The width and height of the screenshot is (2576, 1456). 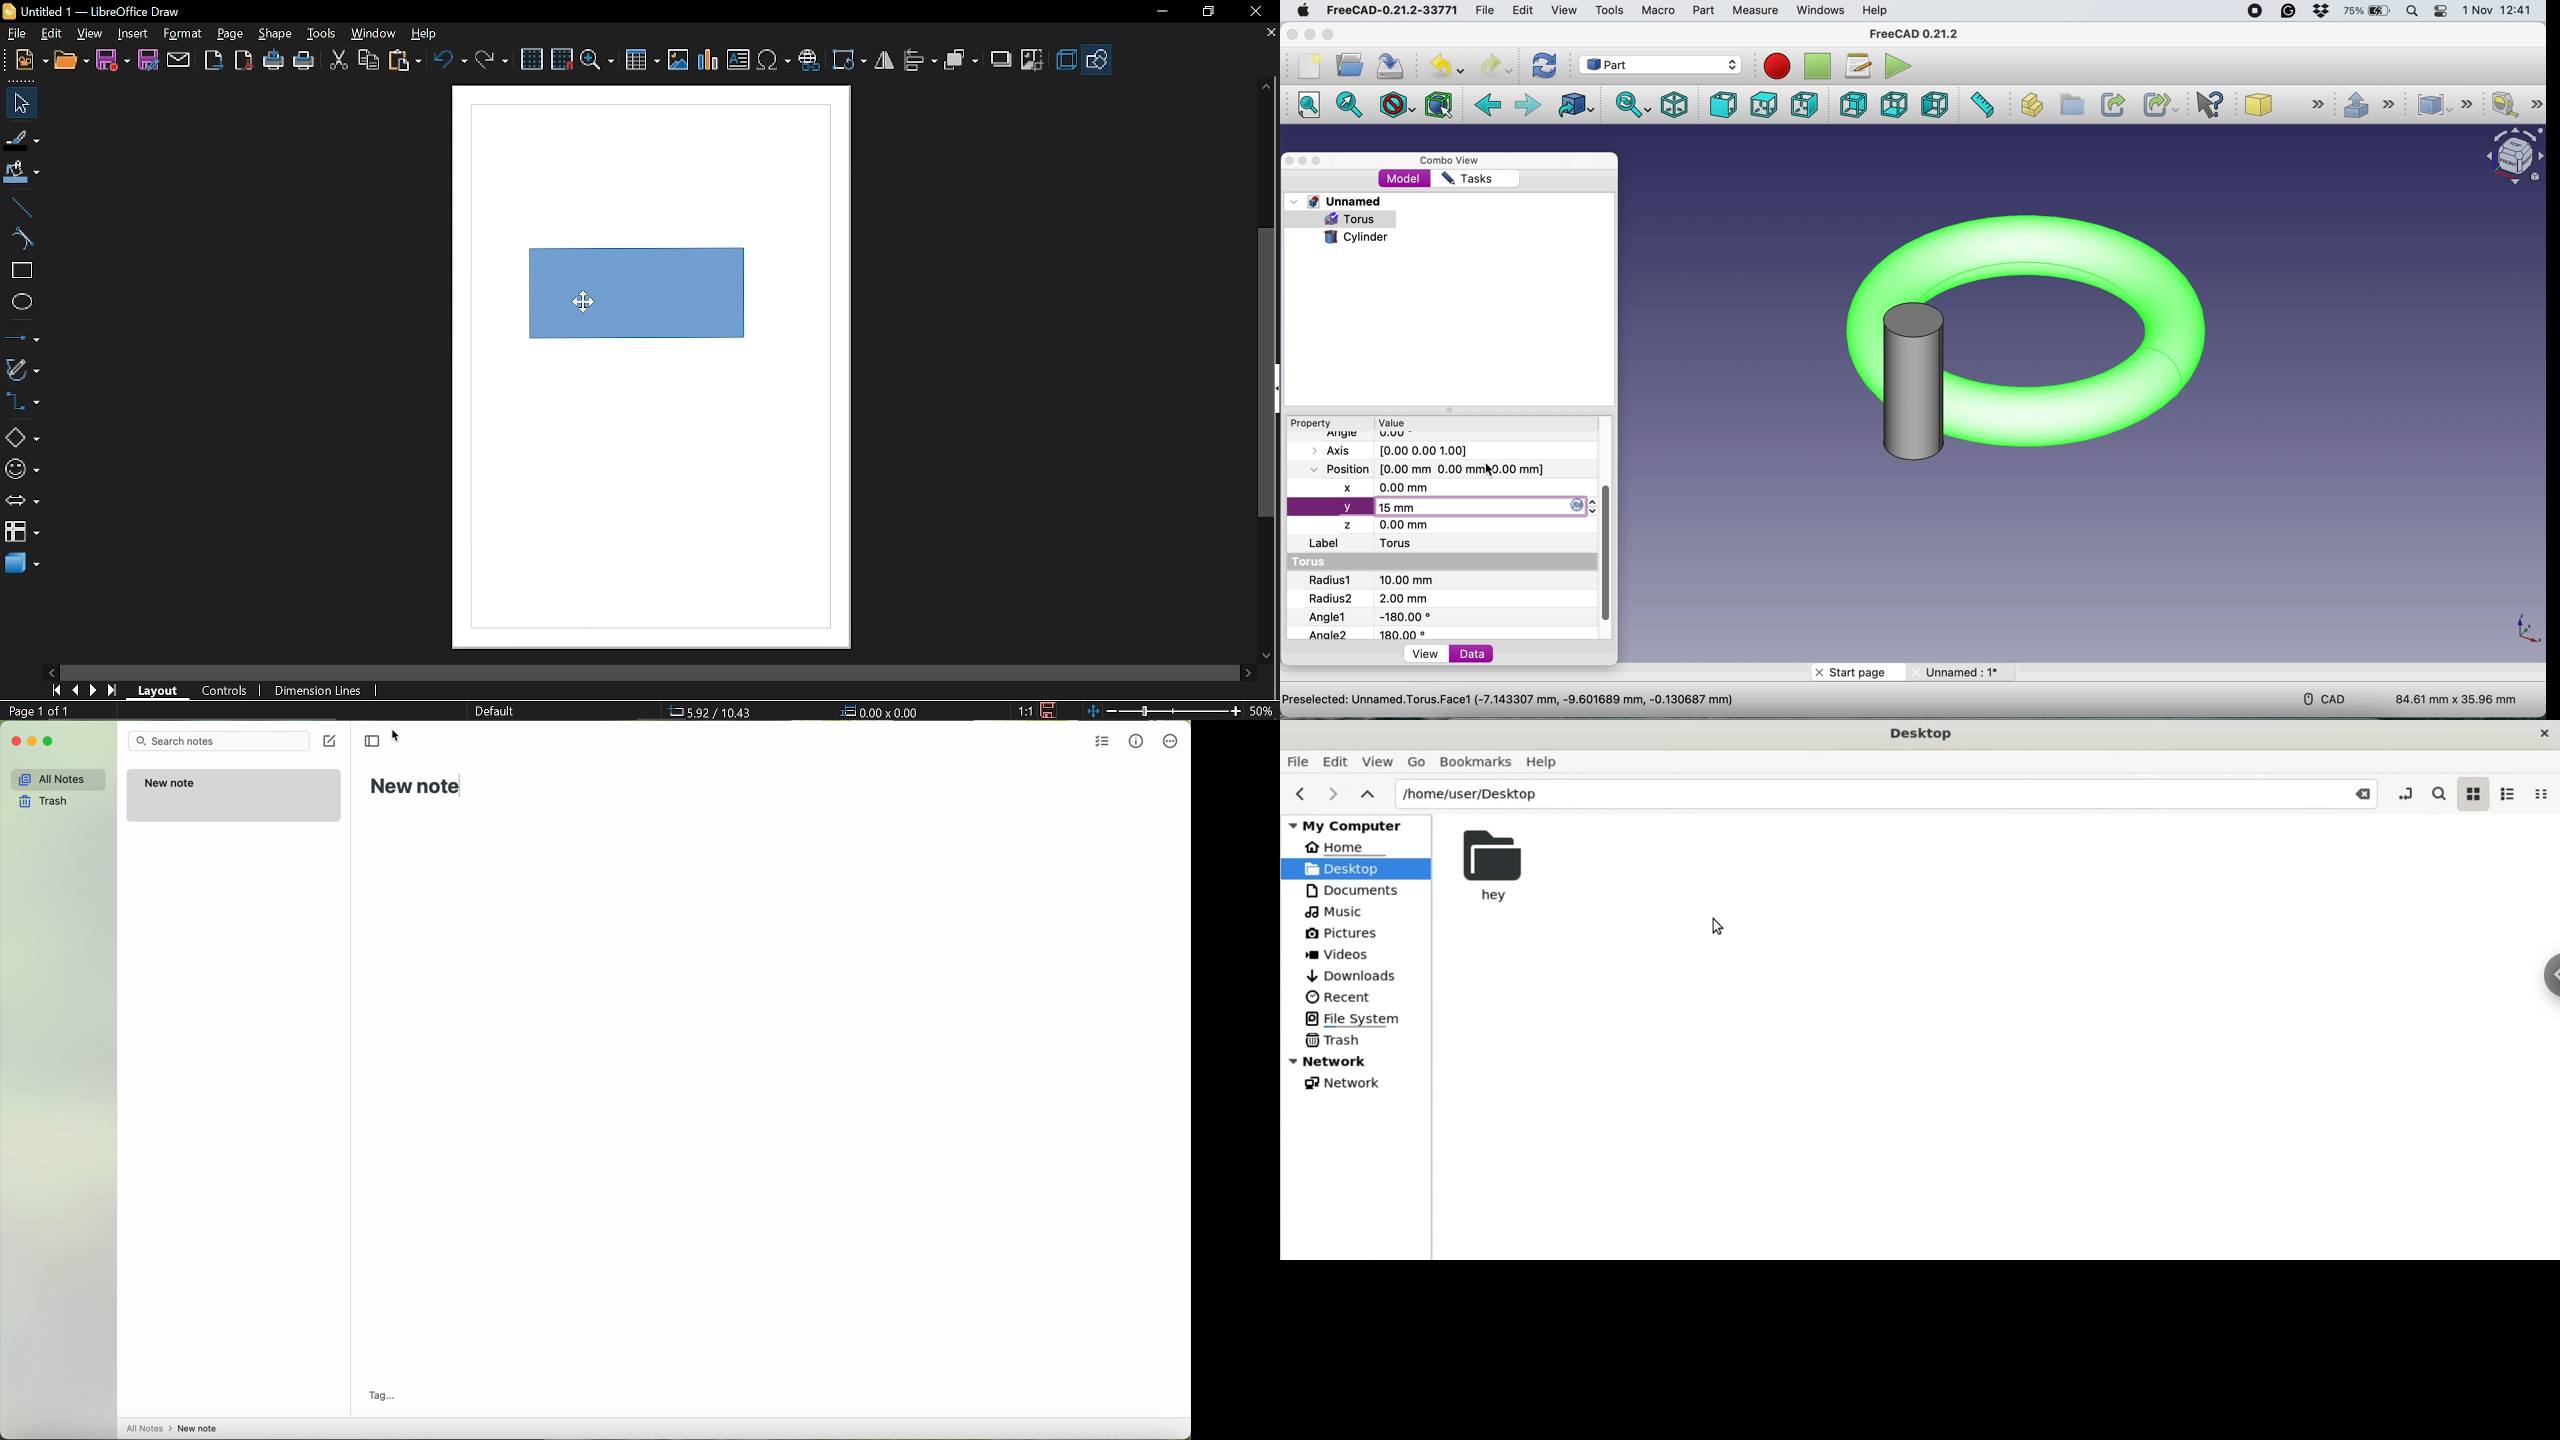 I want to click on Page, so click(x=230, y=34).